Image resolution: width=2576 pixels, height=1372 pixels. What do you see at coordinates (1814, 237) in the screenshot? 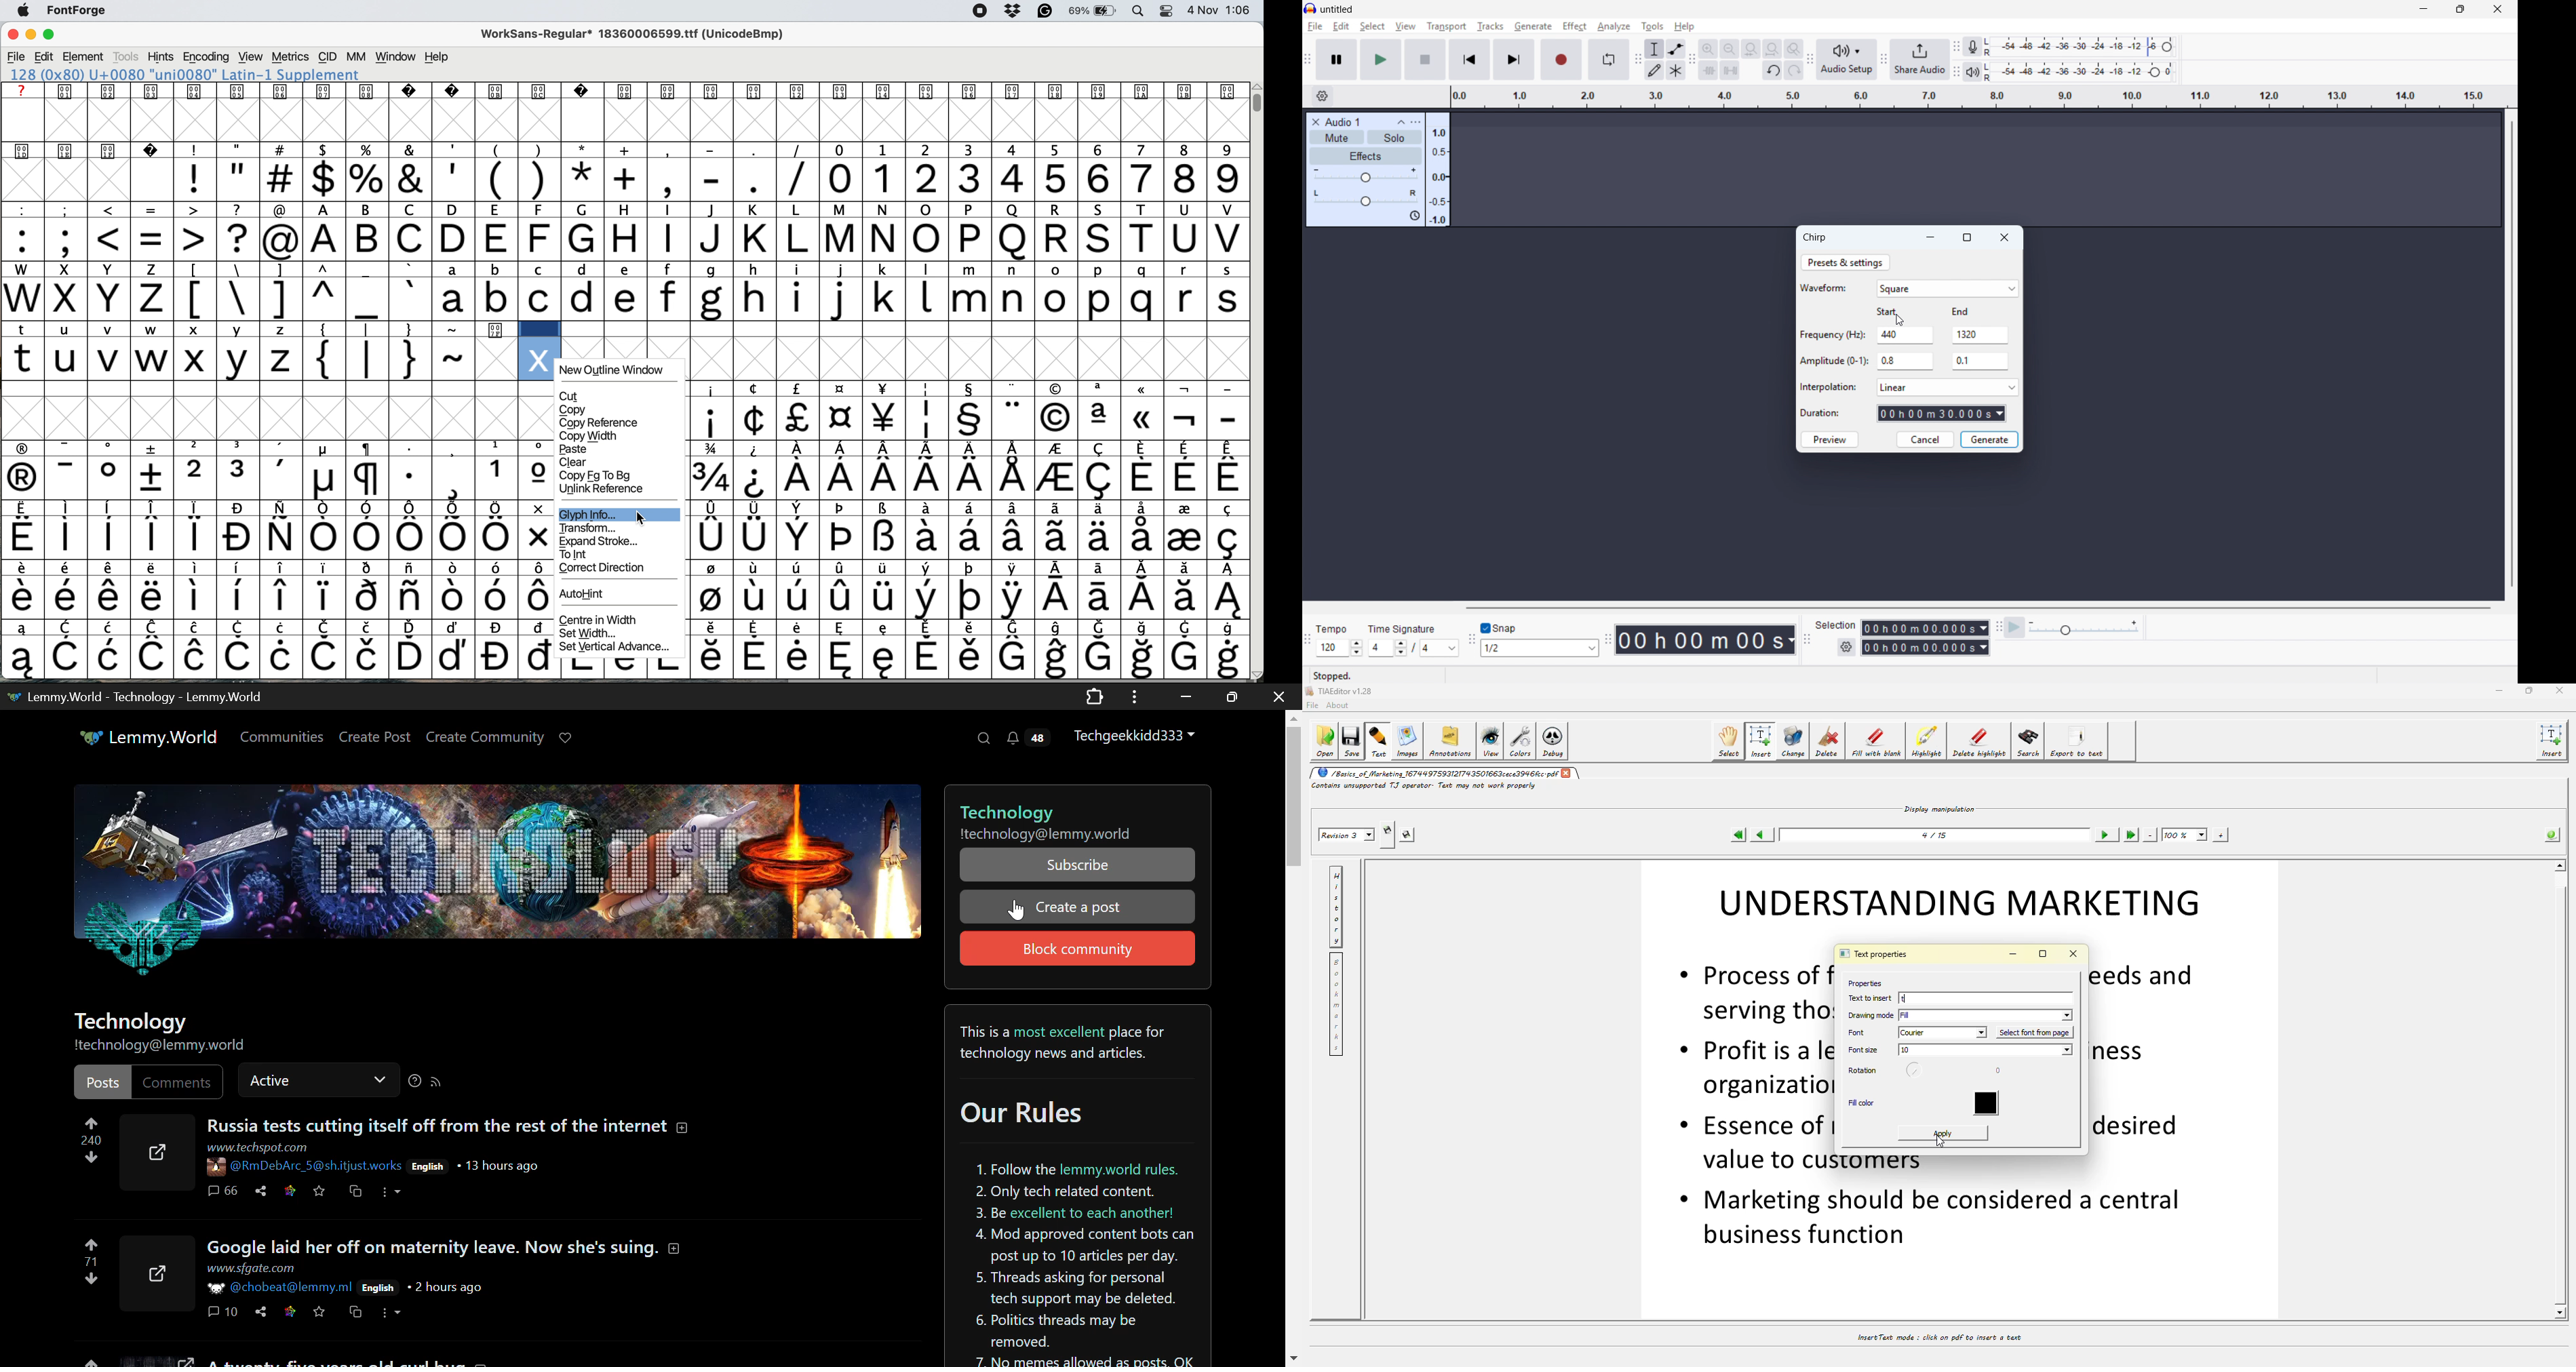
I see `Chirp dialogue box ` at bounding box center [1814, 237].